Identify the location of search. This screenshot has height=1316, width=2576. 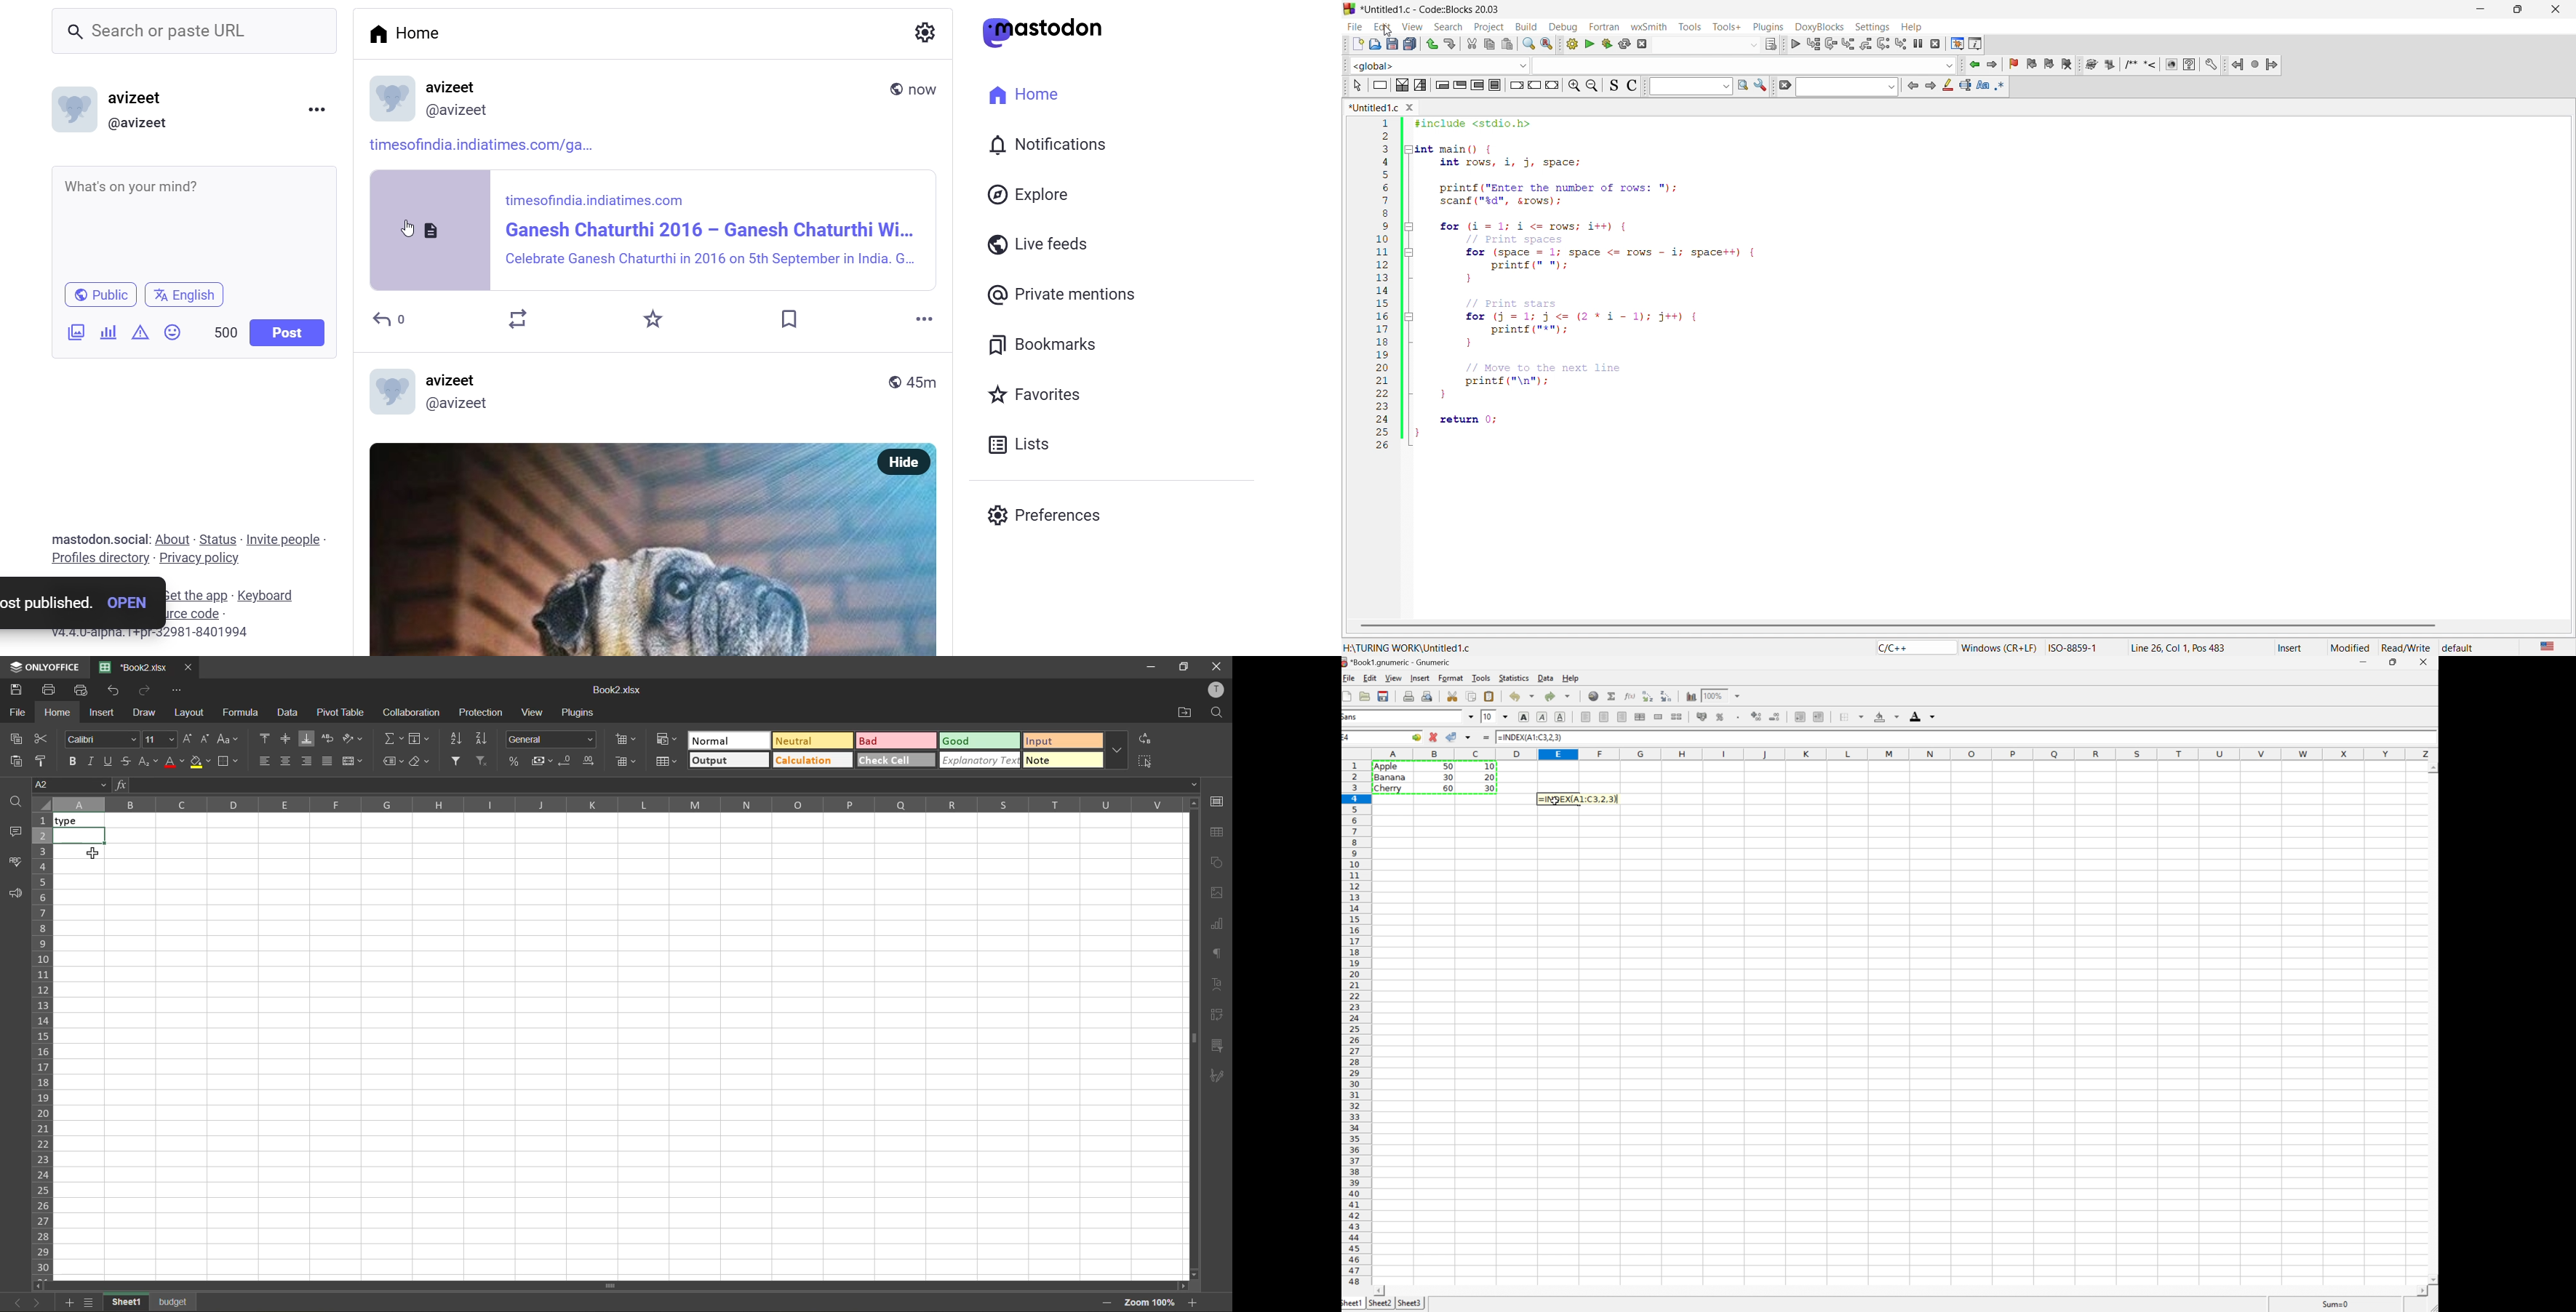
(1525, 44).